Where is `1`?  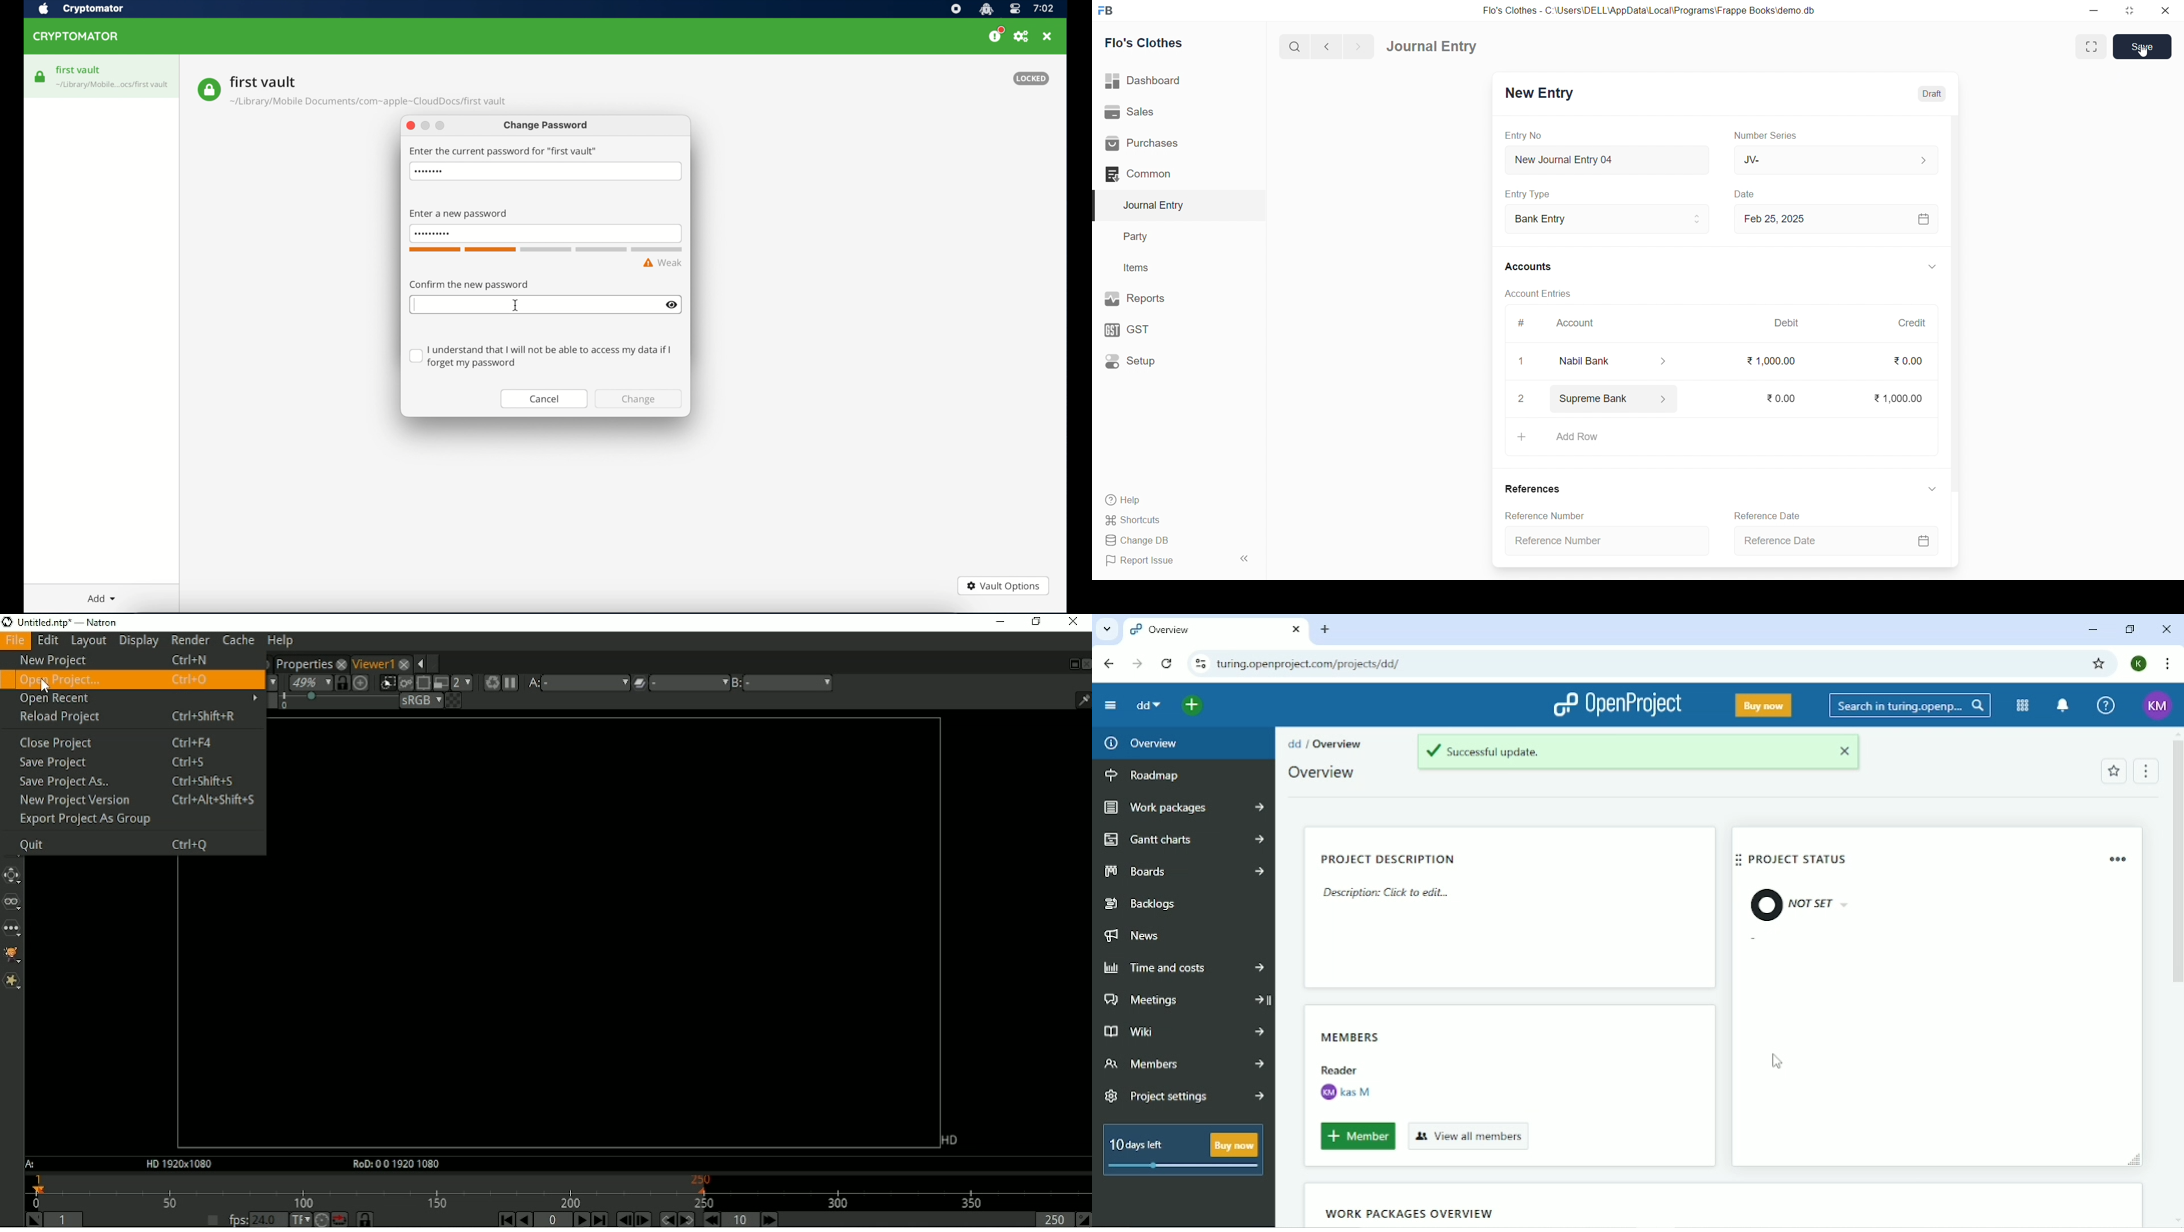 1 is located at coordinates (1516, 361).